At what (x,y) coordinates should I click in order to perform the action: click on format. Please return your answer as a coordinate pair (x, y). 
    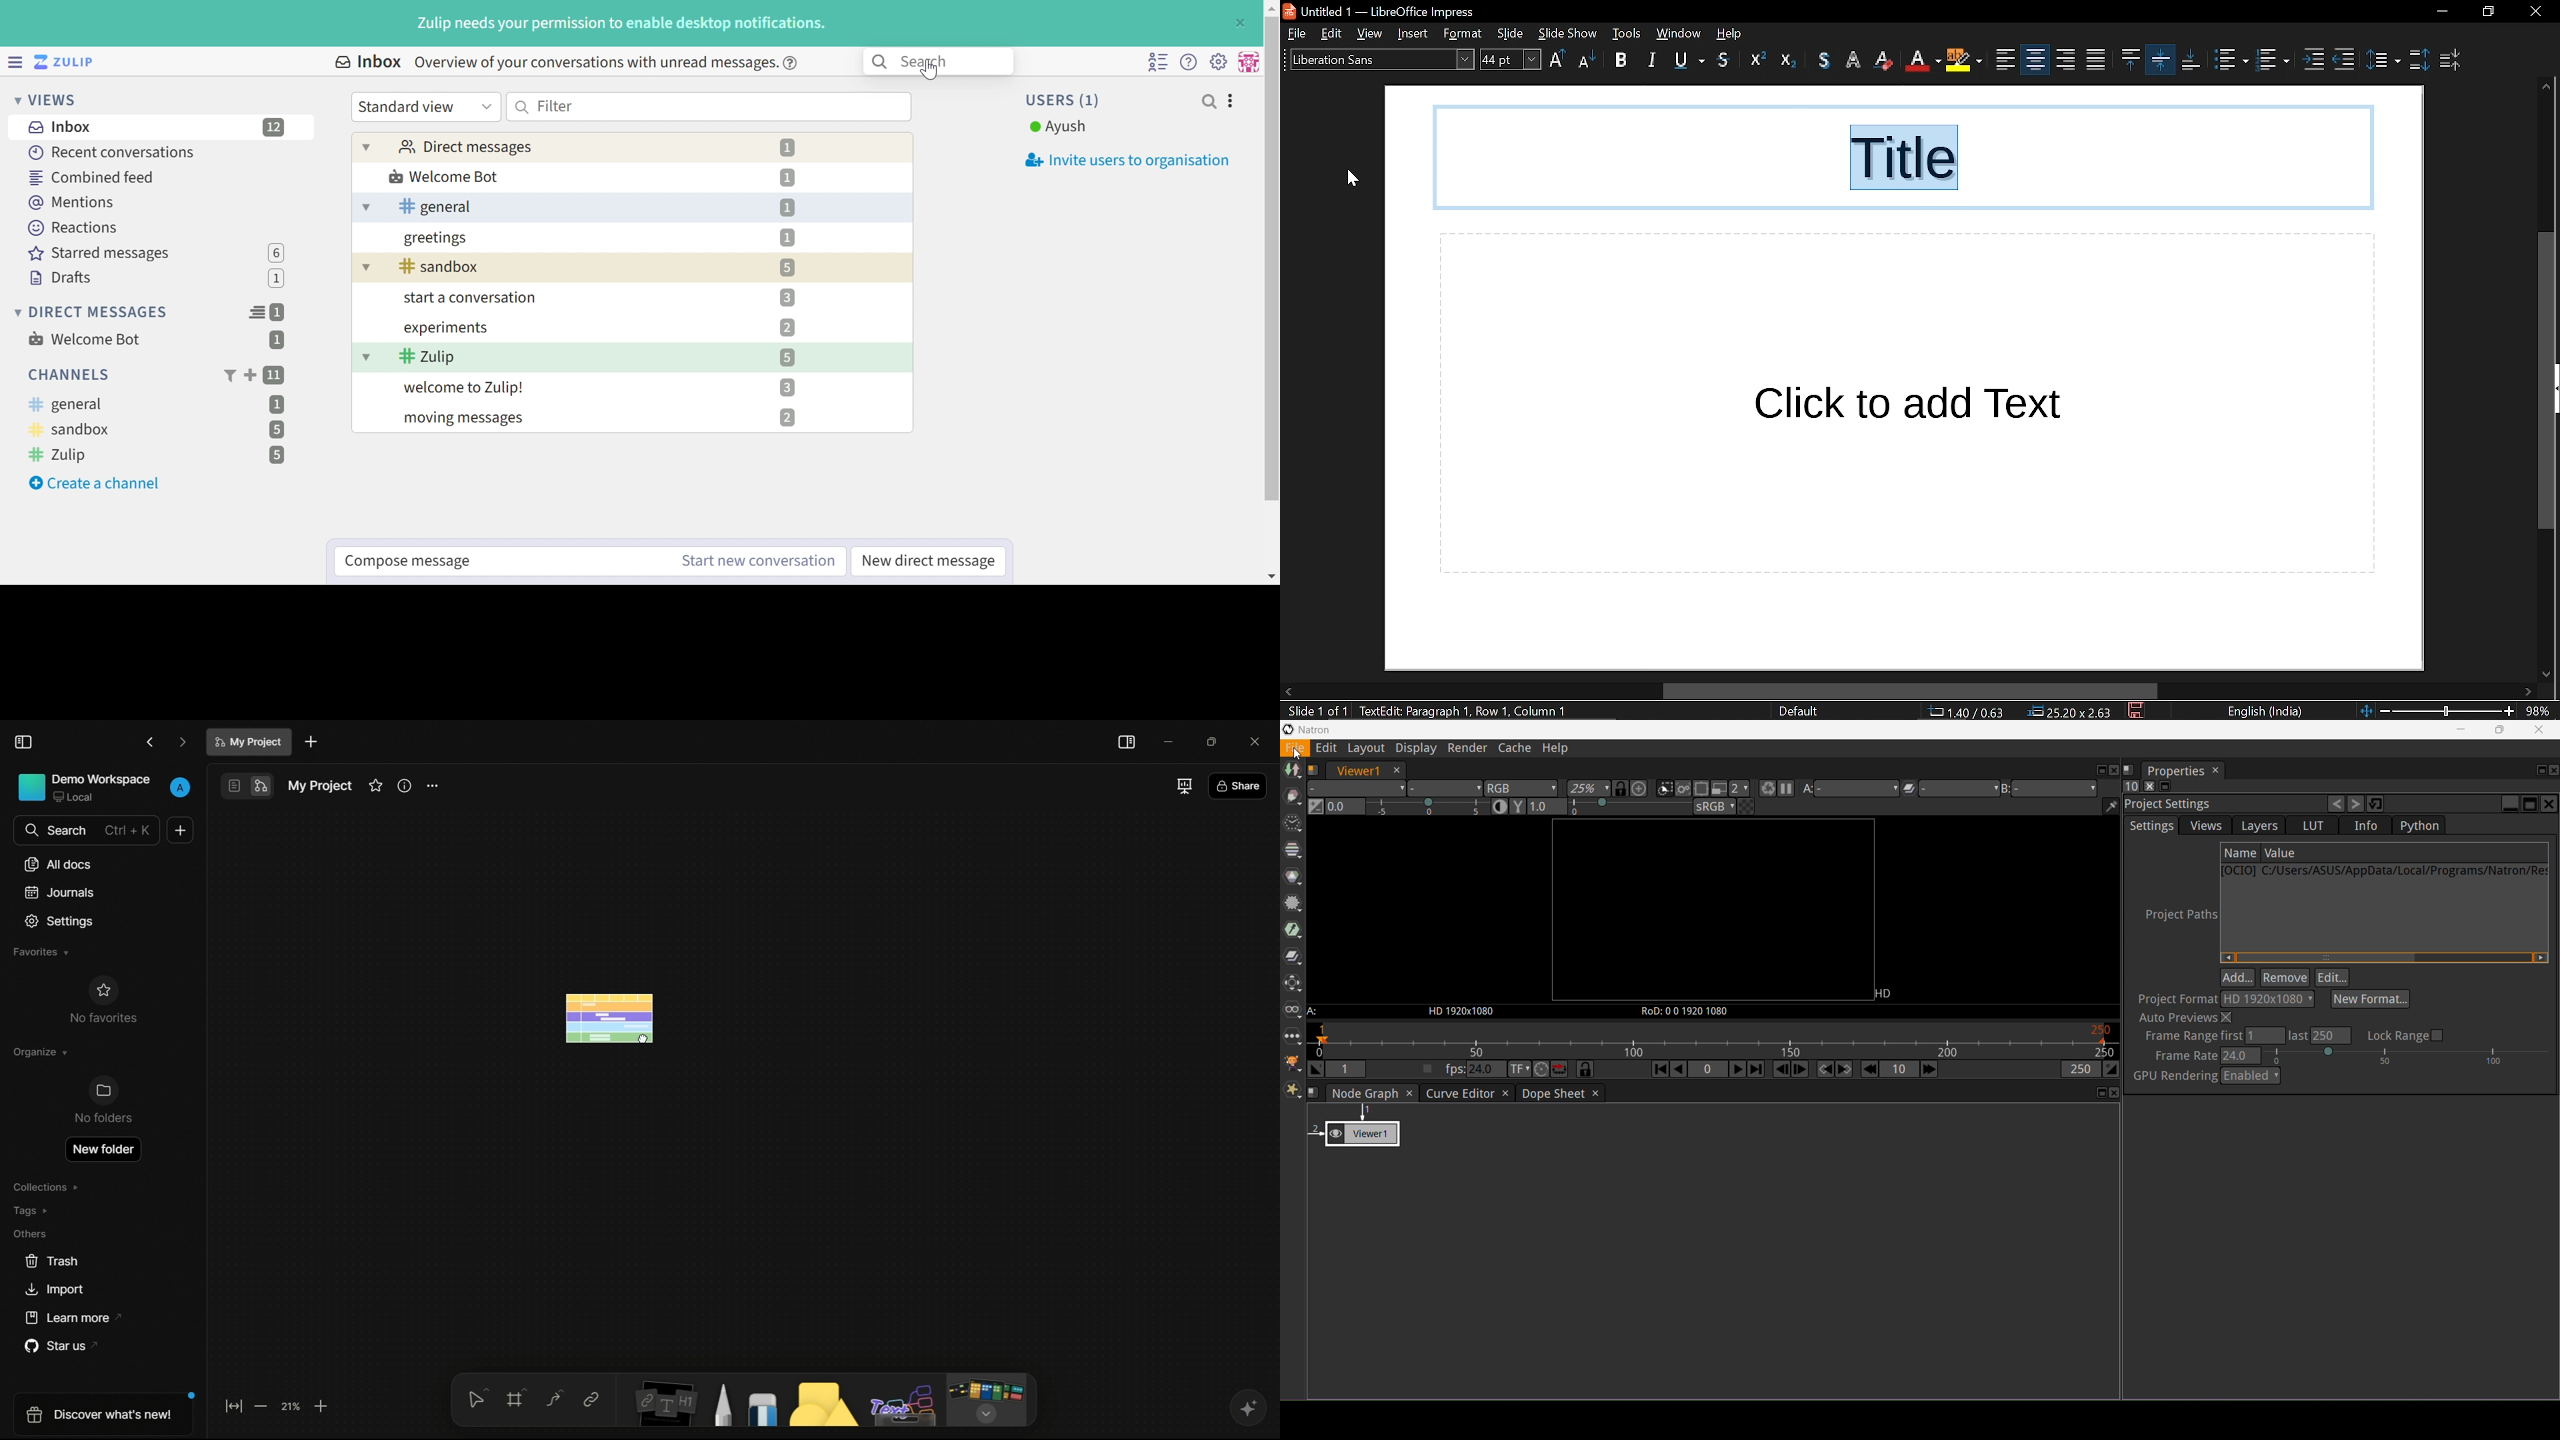
    Looking at the image, I should click on (1466, 34).